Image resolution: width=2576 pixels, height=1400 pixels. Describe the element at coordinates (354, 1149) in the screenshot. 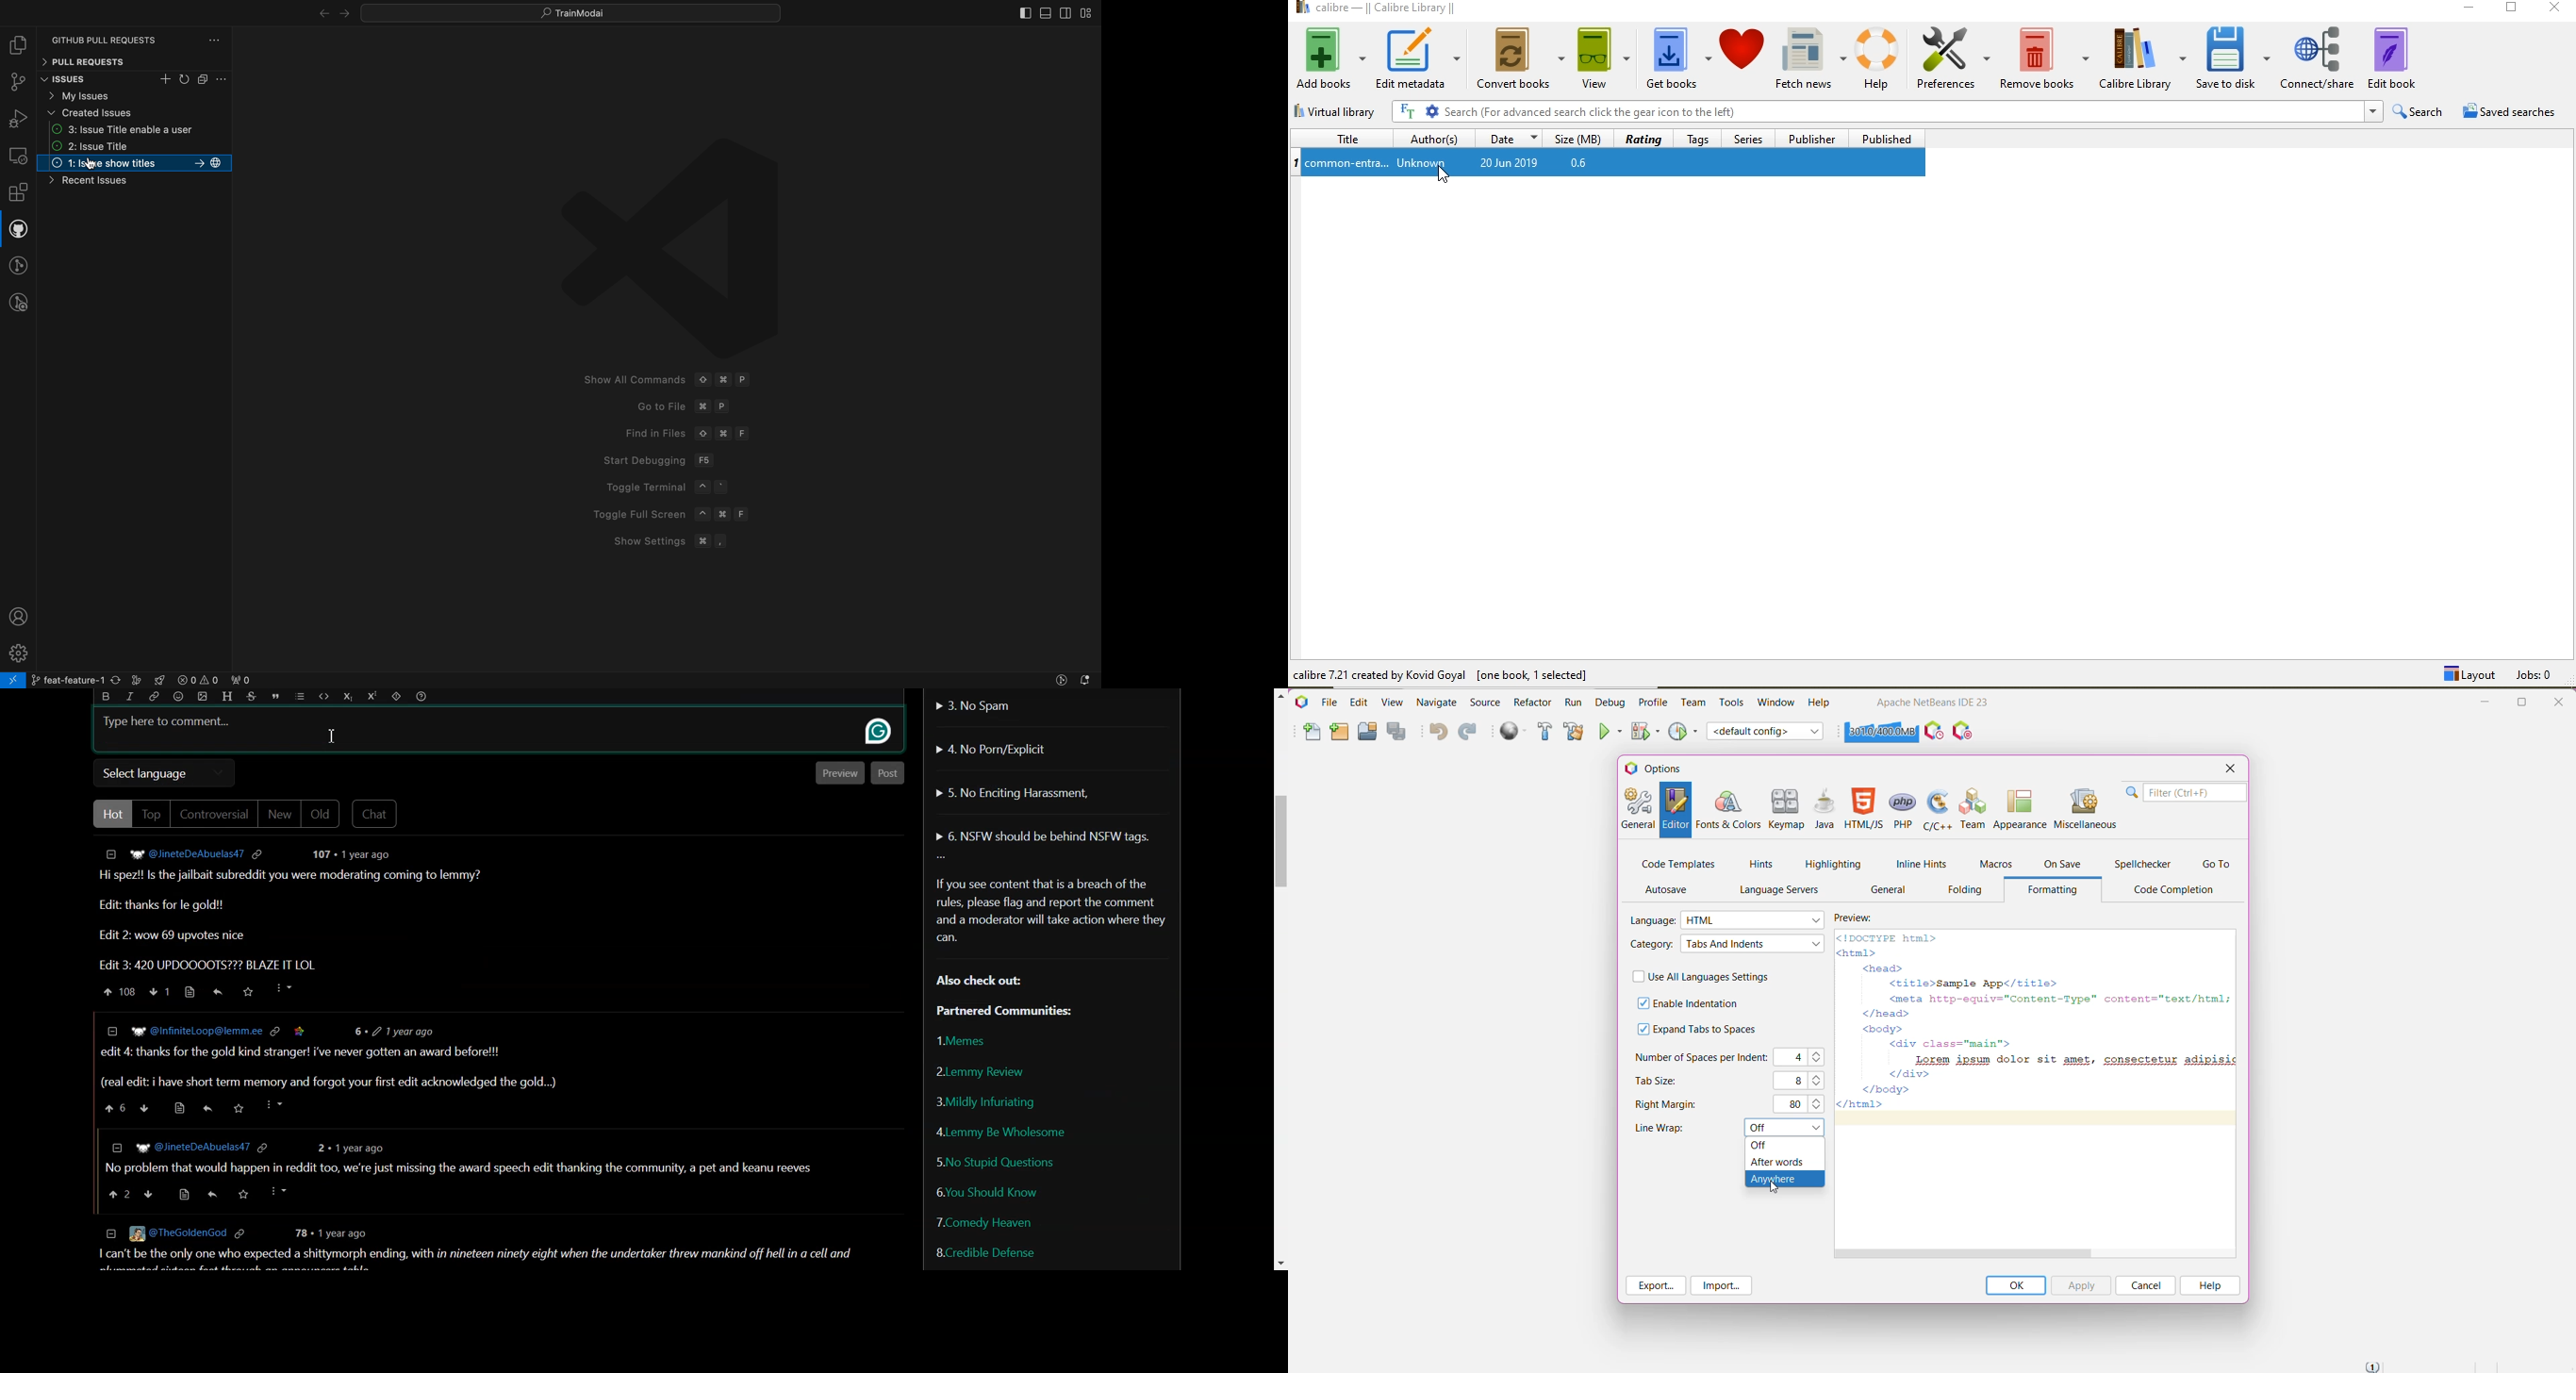

I see `2 + 1year ago` at that location.